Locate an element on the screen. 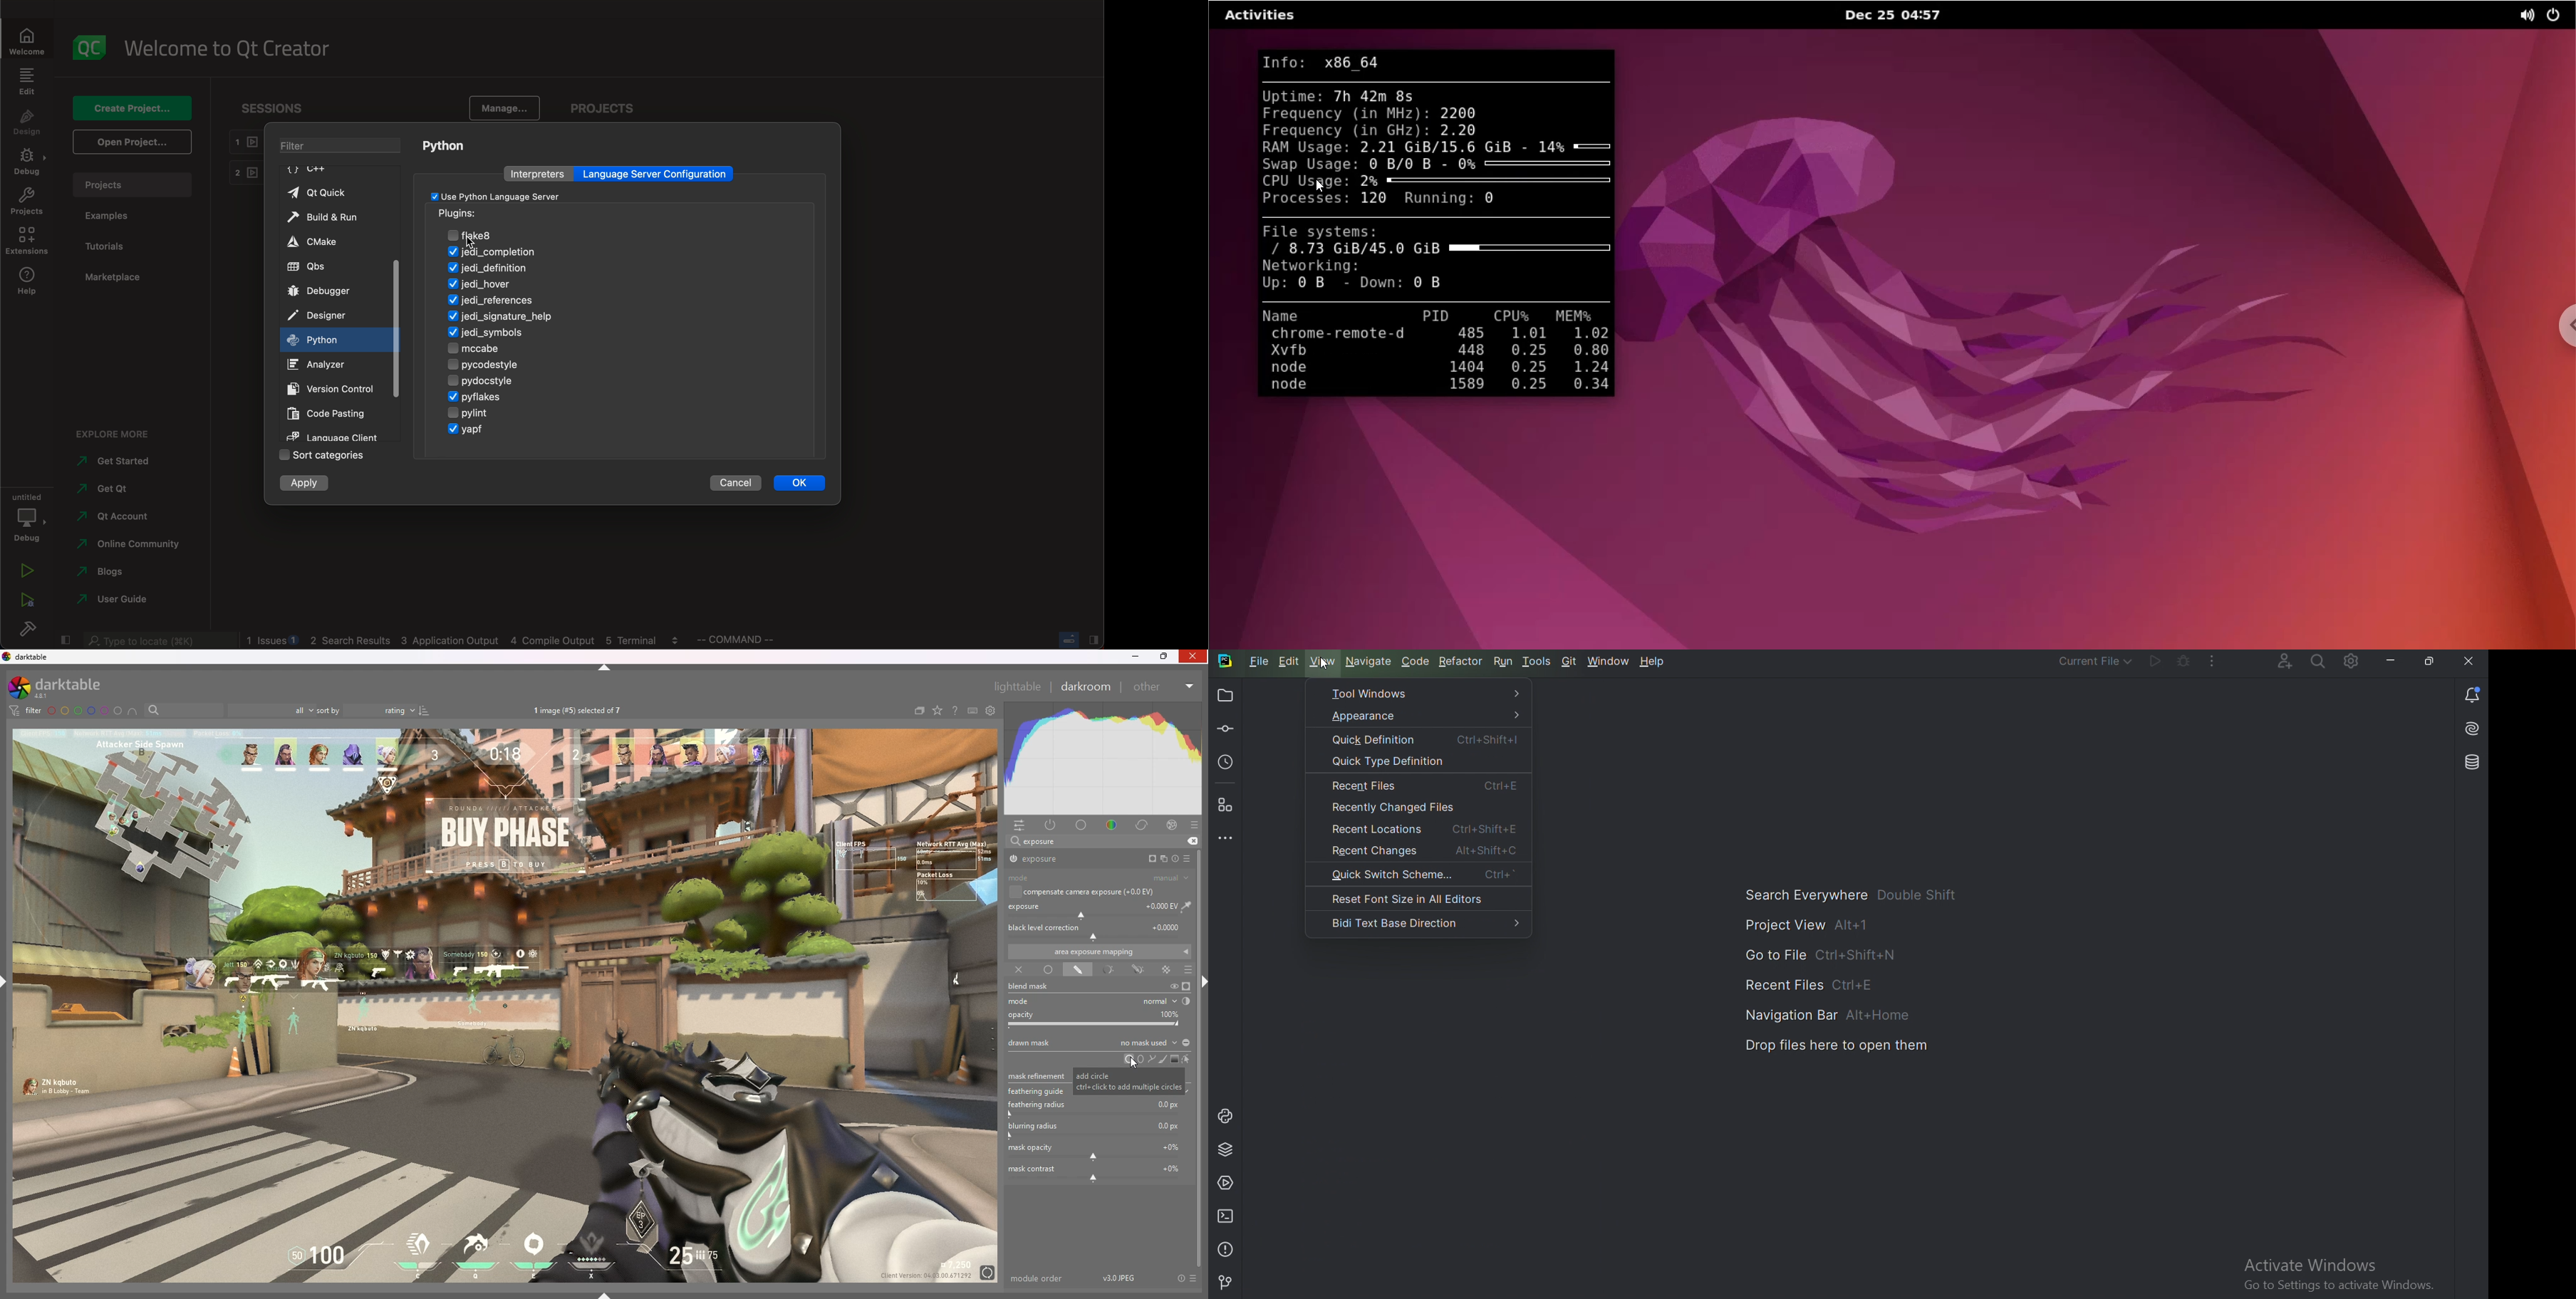 The image size is (2576, 1316). drawn mask is located at coordinates (1099, 1042).